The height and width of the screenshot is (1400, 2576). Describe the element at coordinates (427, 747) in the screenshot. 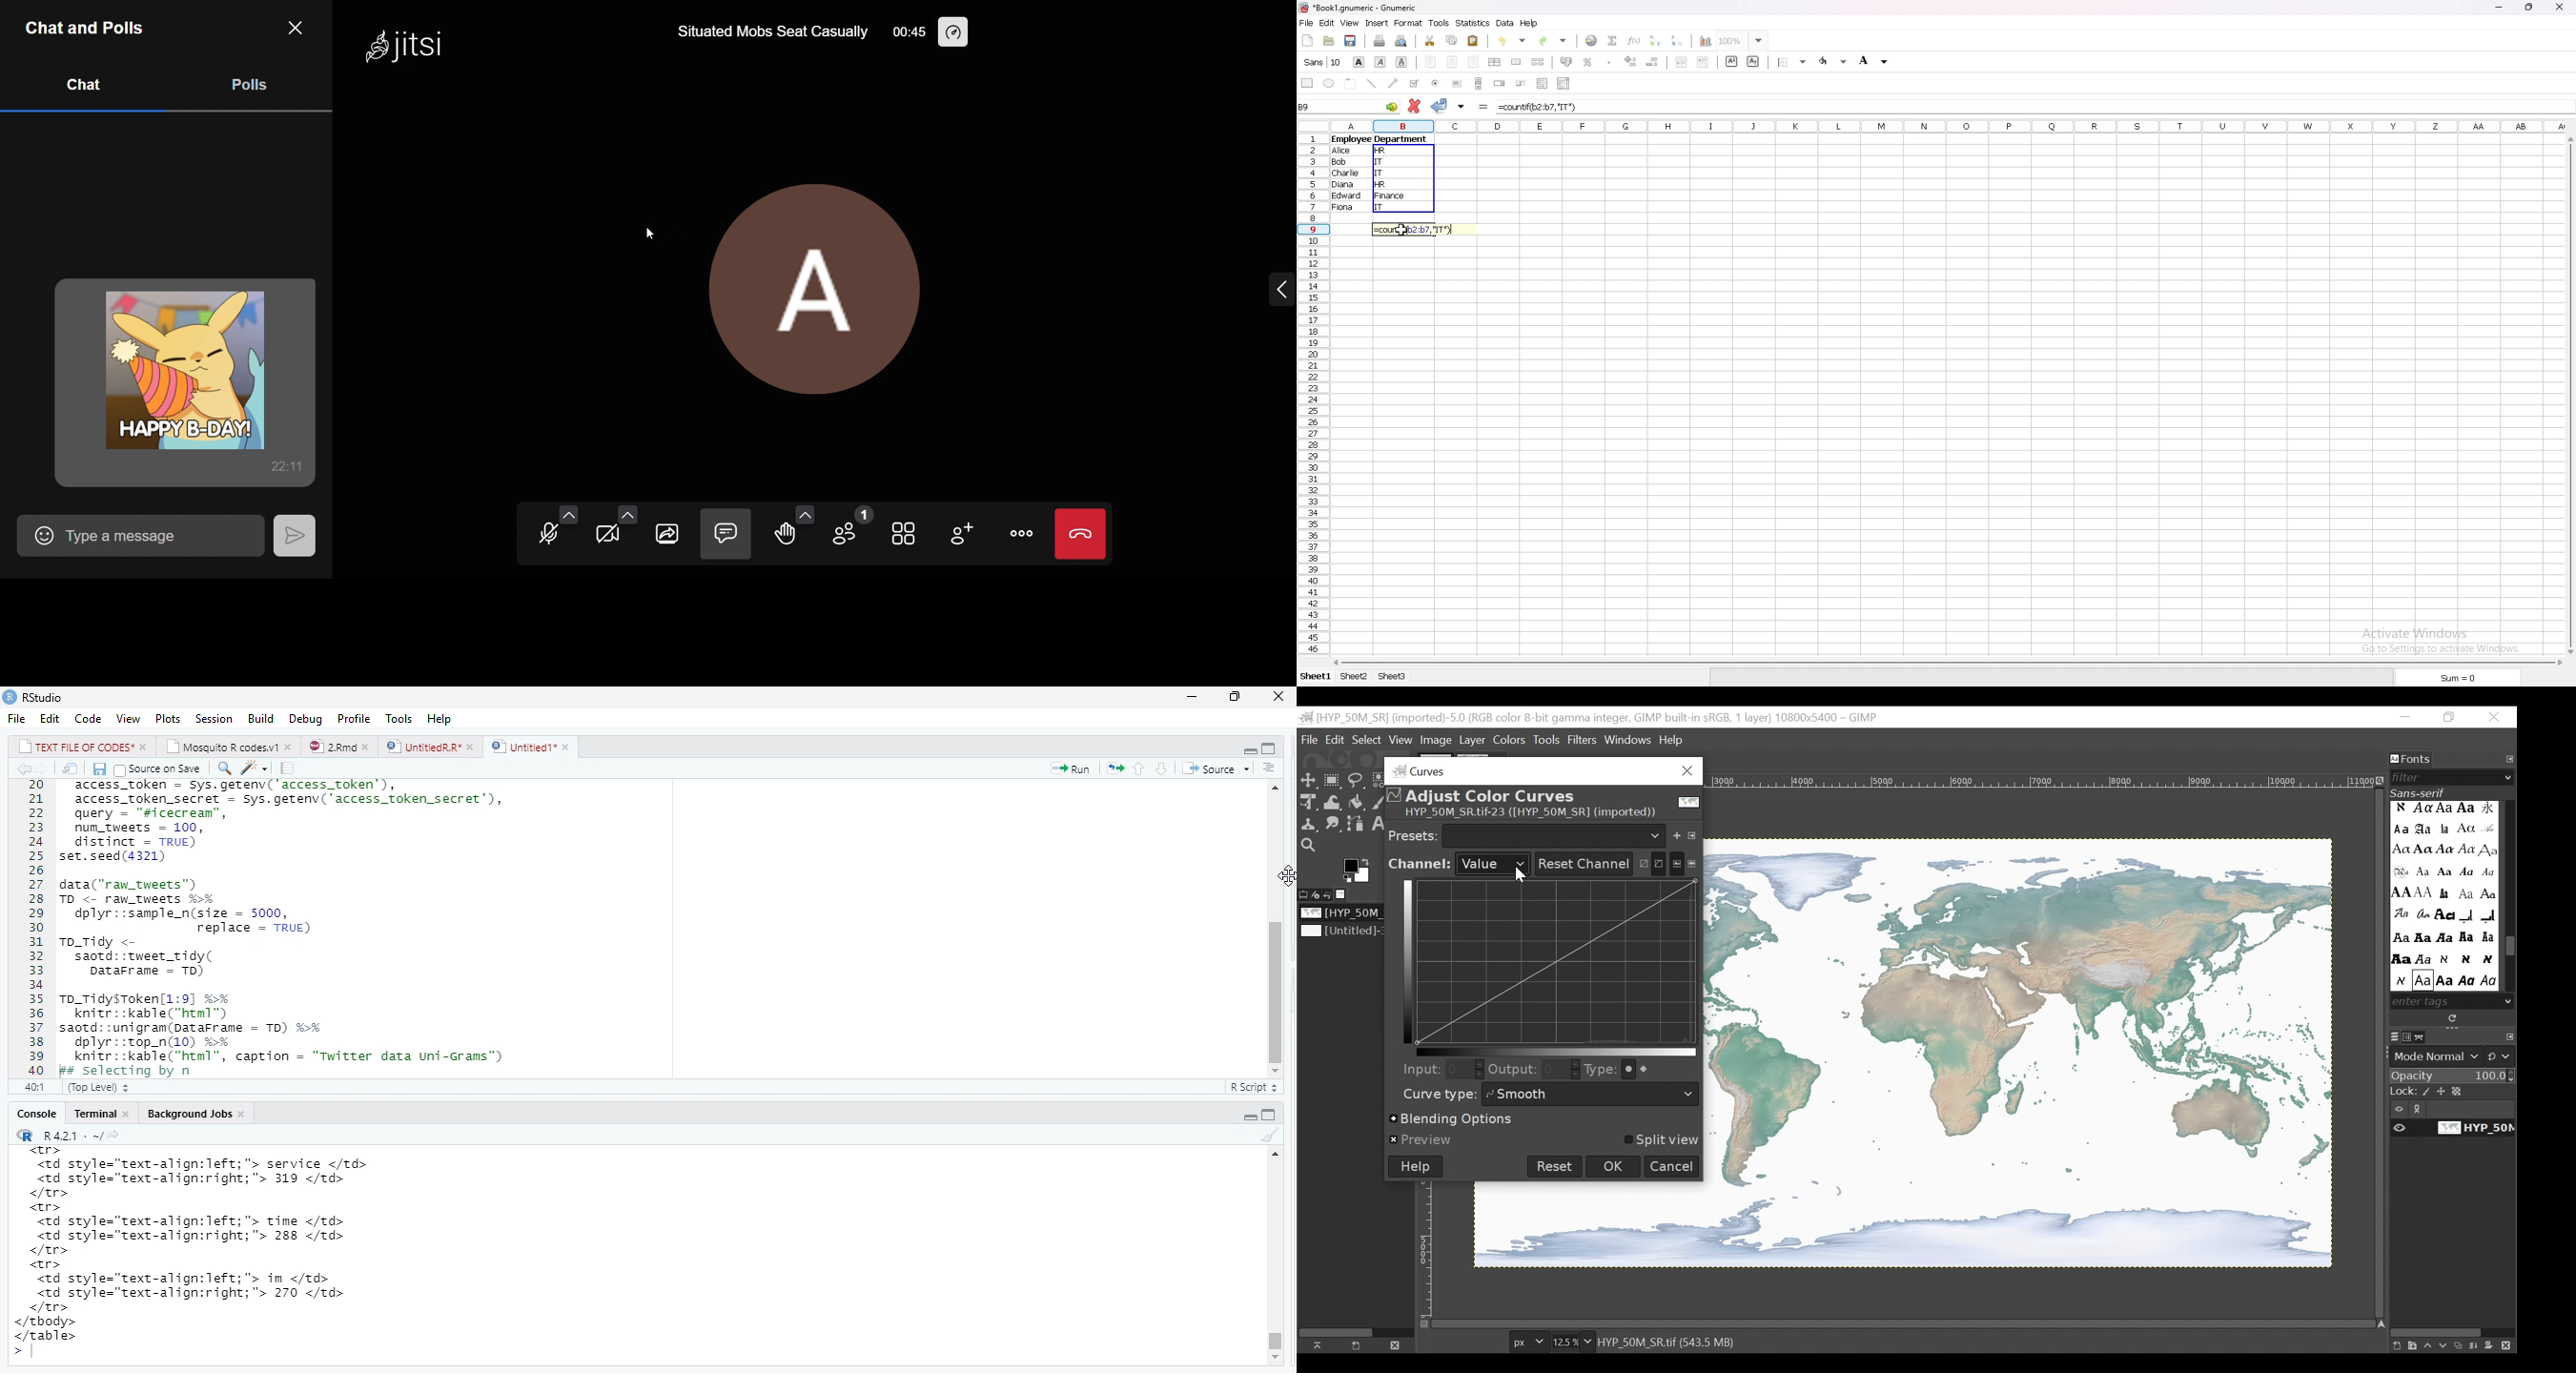

I see `D | UntitledR.R*` at that location.